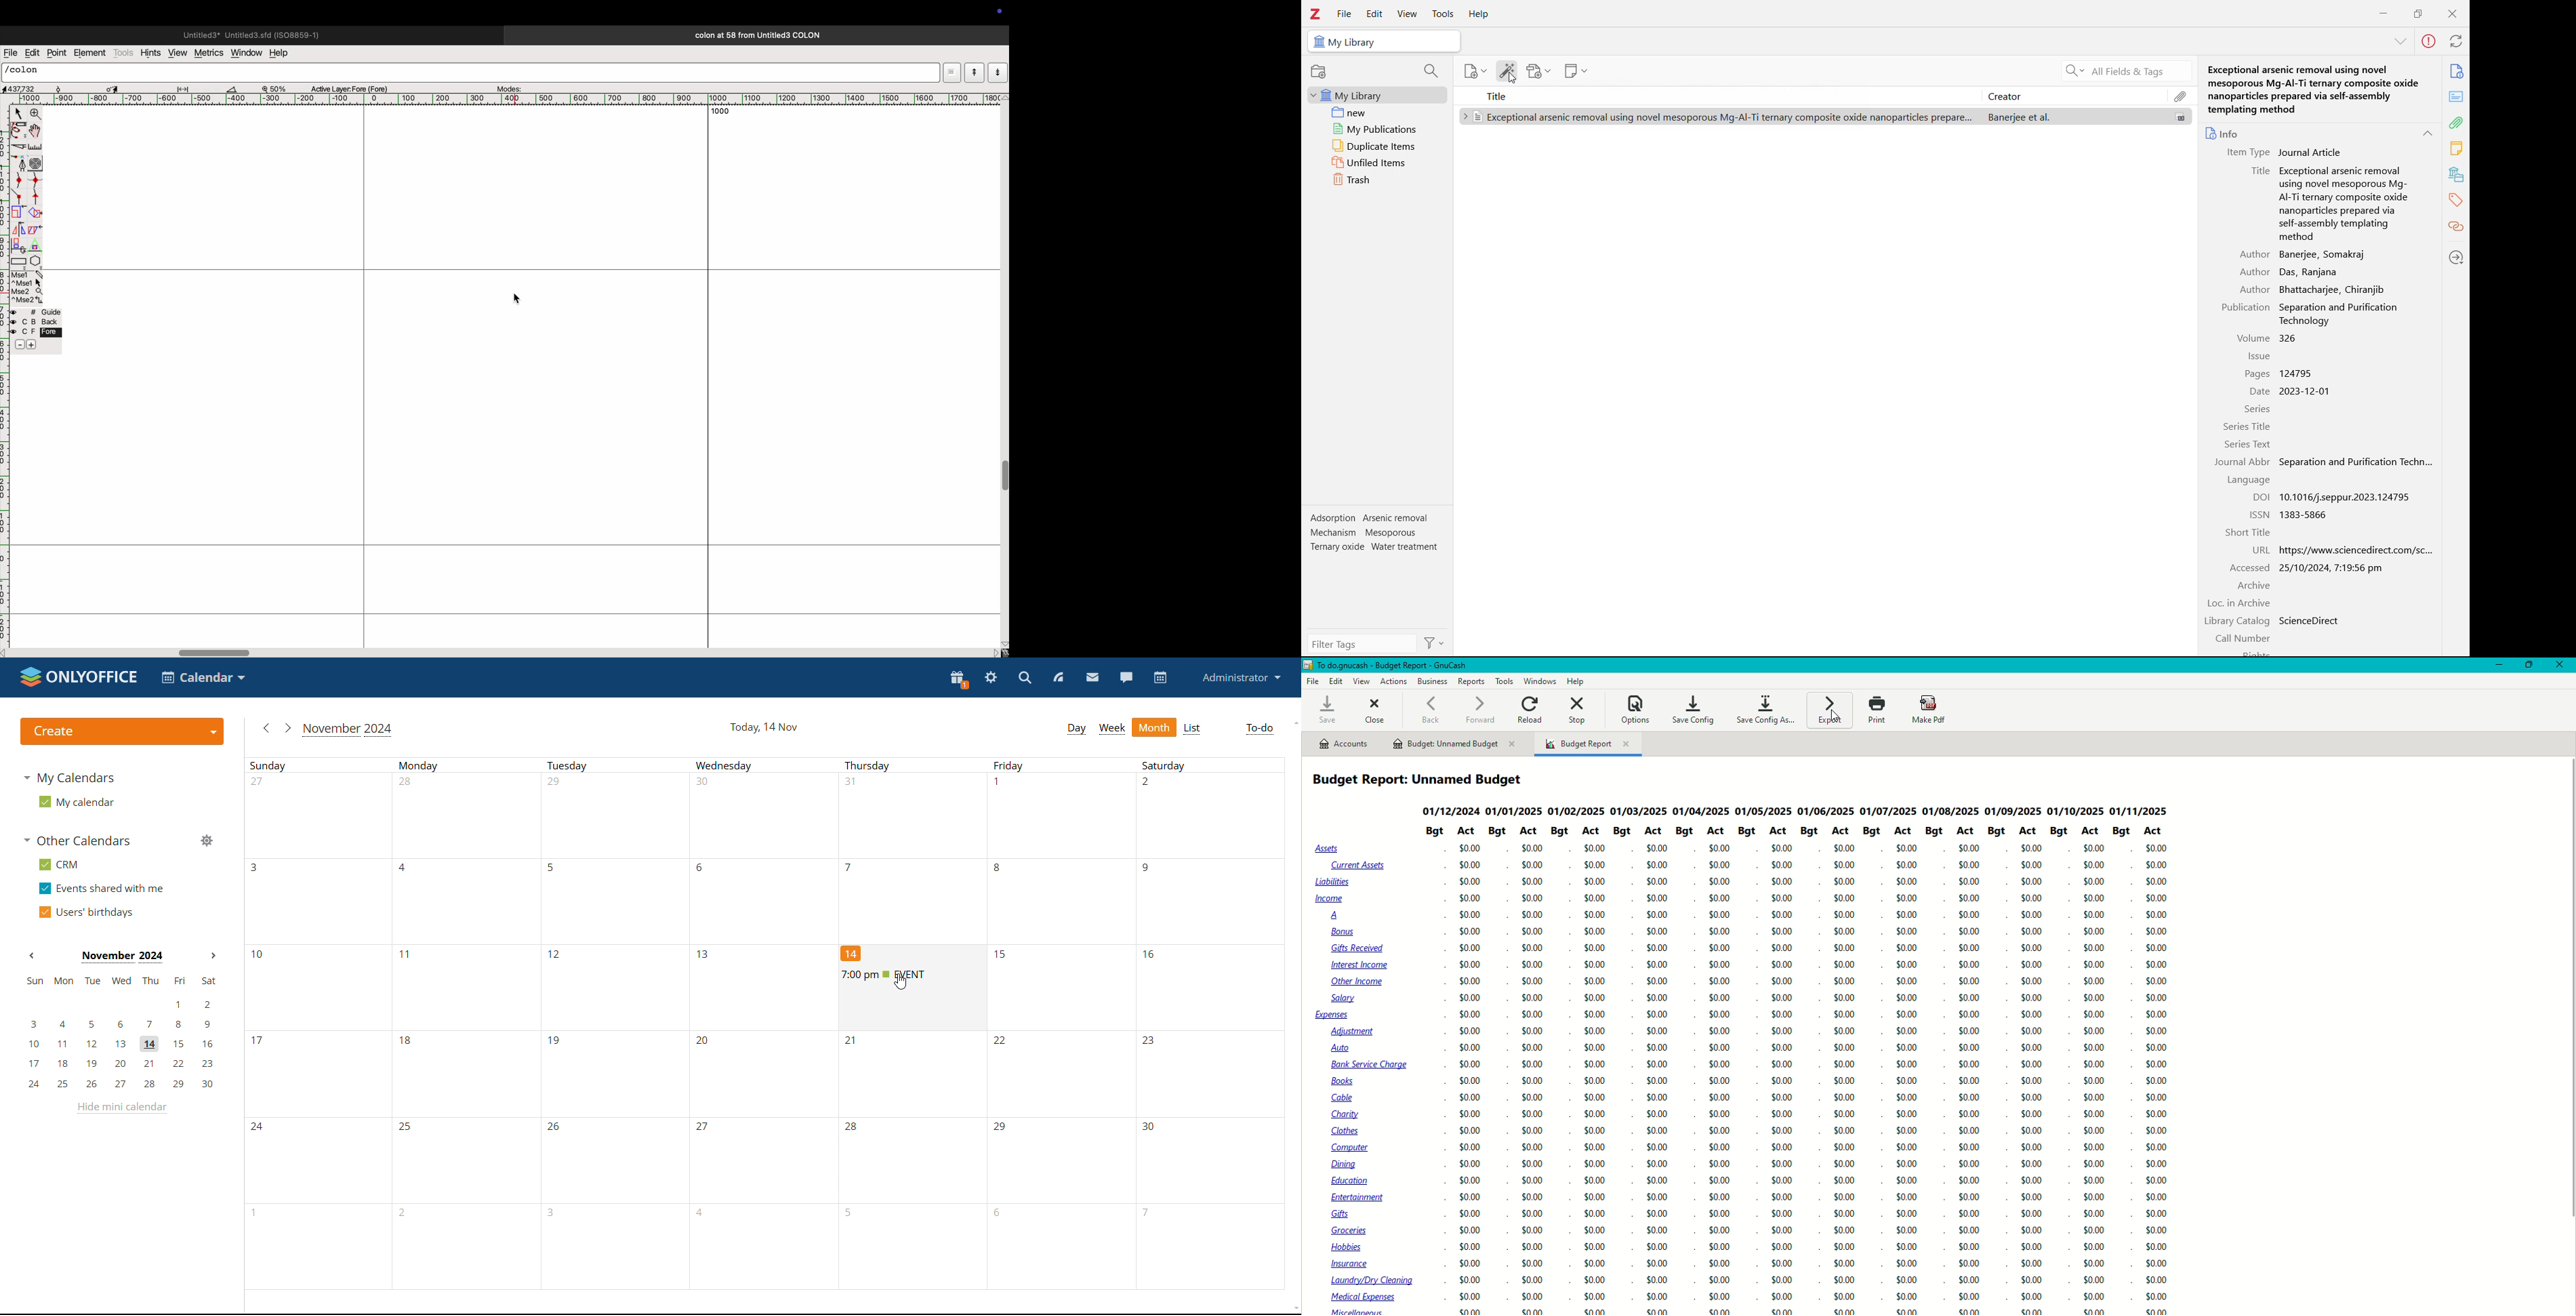 This screenshot has height=1316, width=2576. What do you see at coordinates (2257, 410) in the screenshot?
I see `Series` at bounding box center [2257, 410].